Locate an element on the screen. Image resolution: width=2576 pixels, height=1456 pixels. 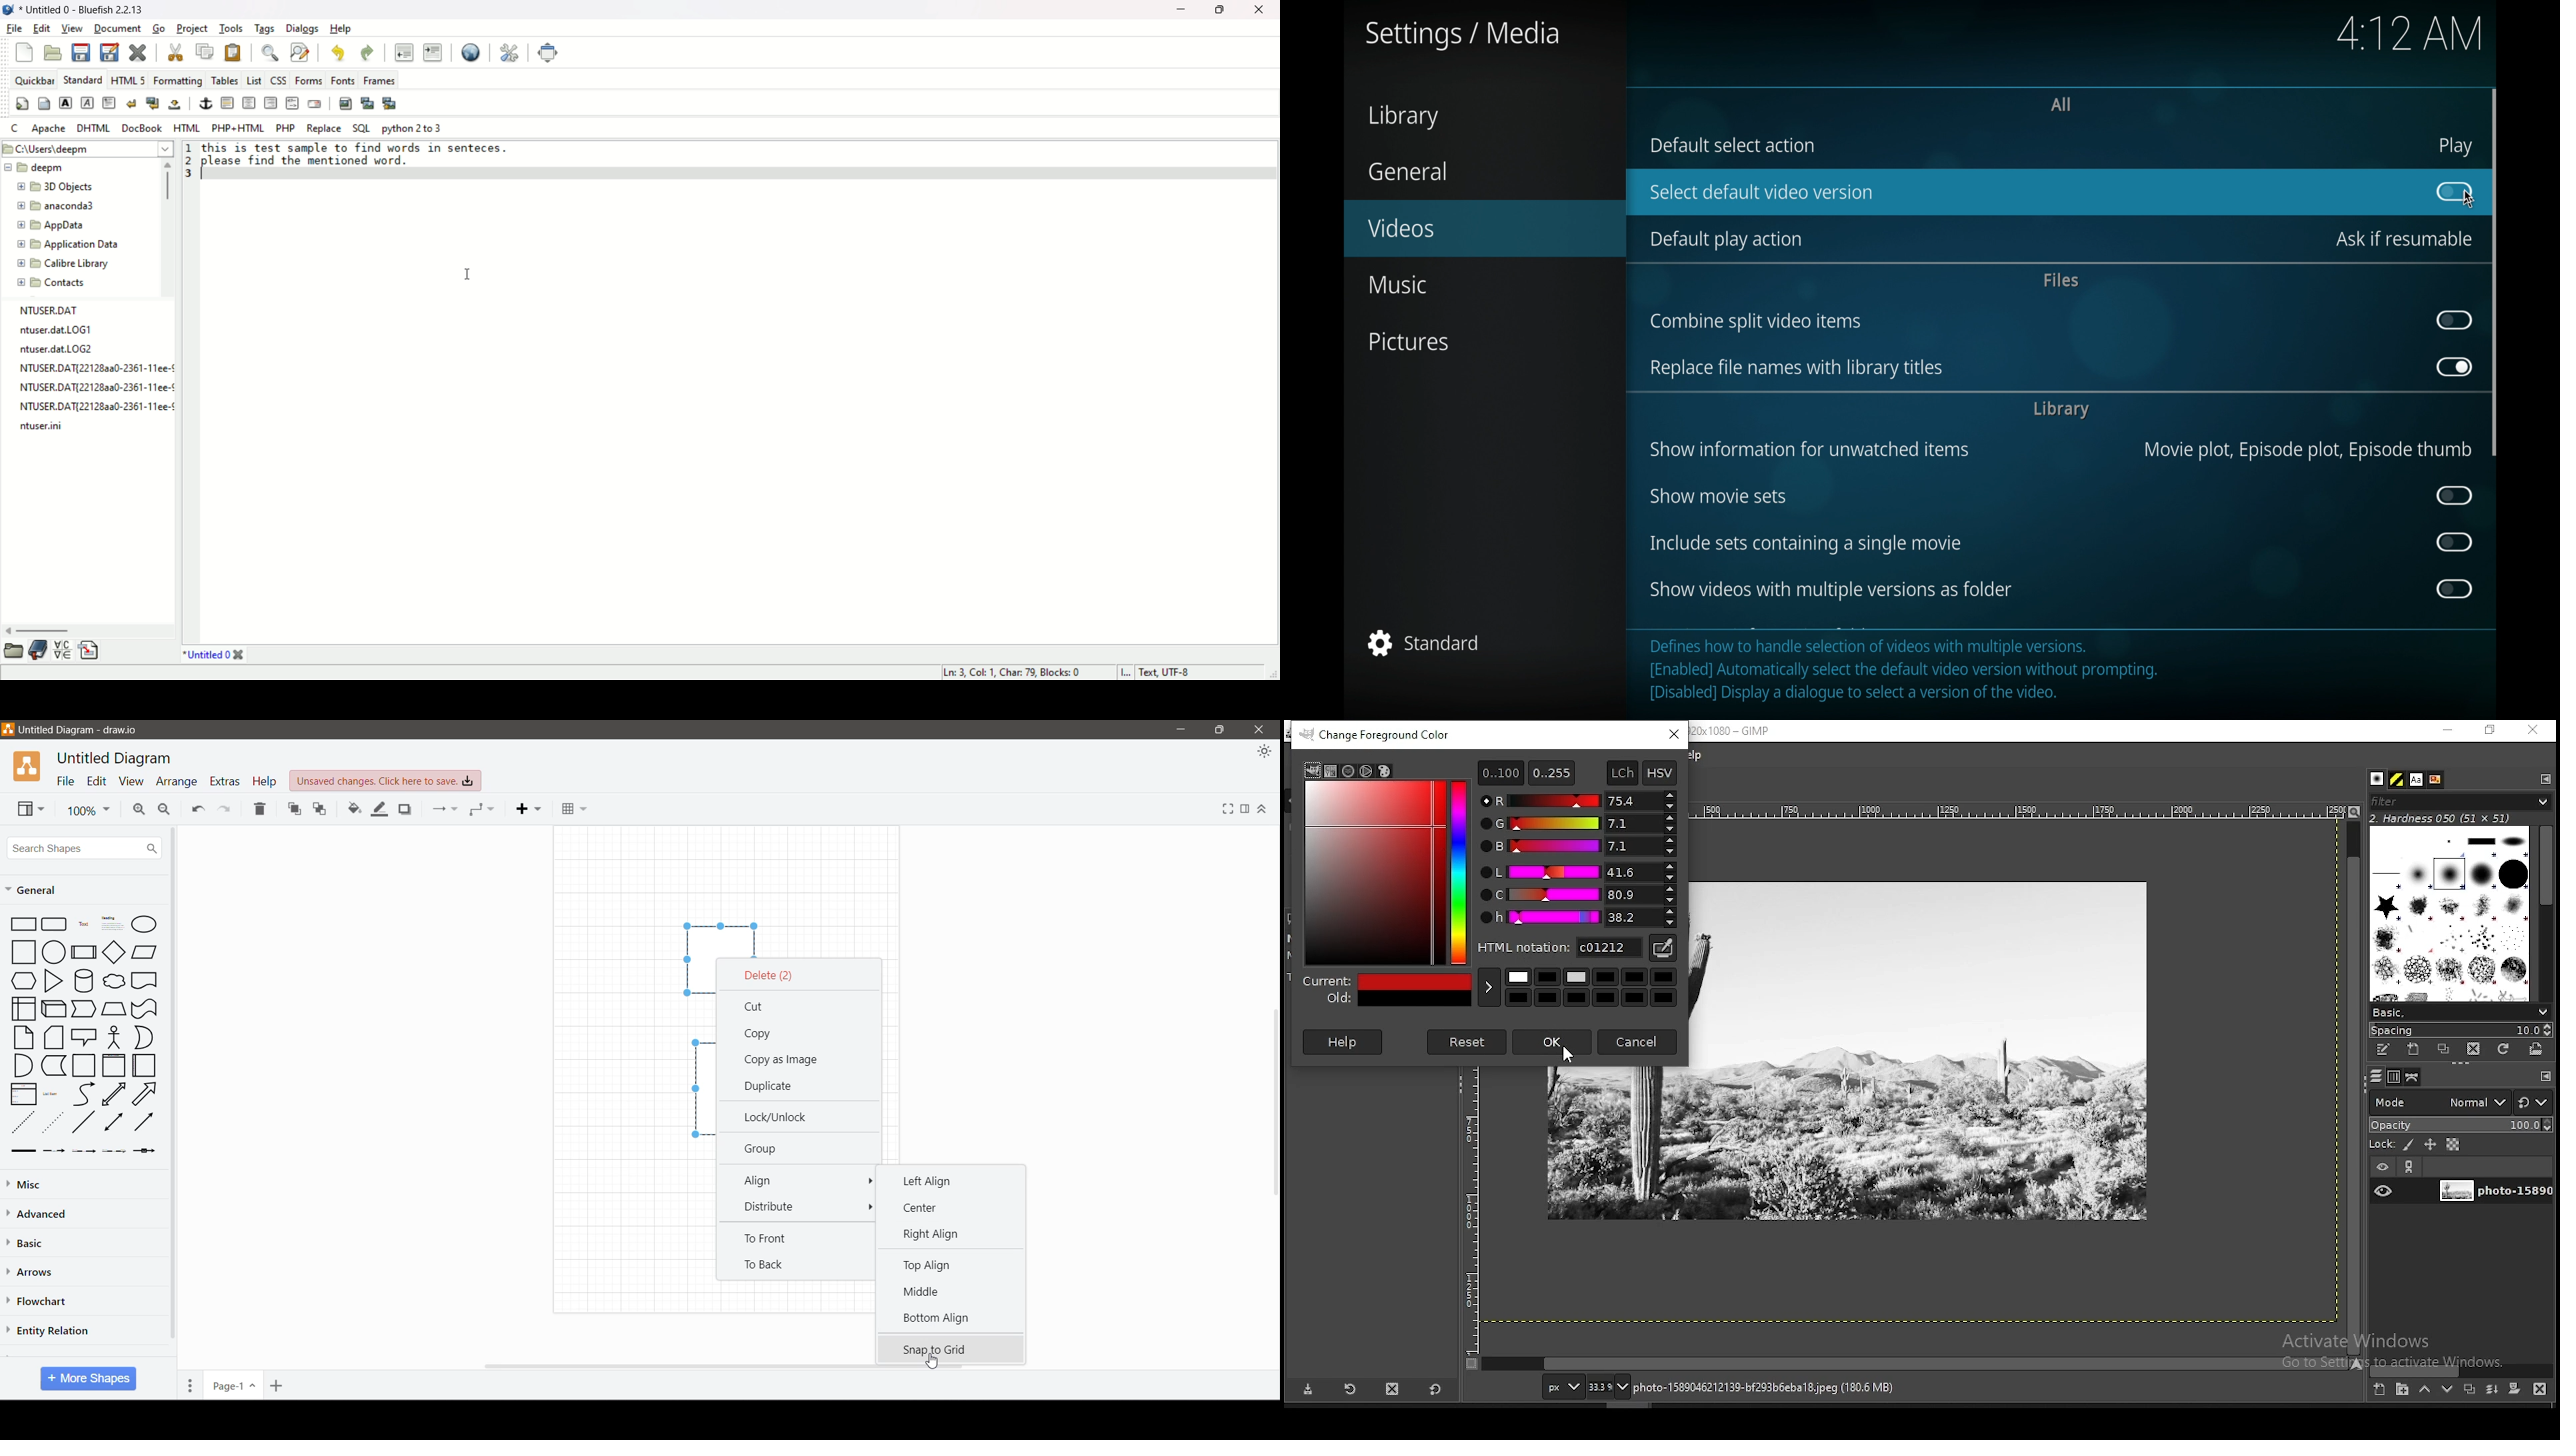
Lock/Unlock is located at coordinates (779, 1117).